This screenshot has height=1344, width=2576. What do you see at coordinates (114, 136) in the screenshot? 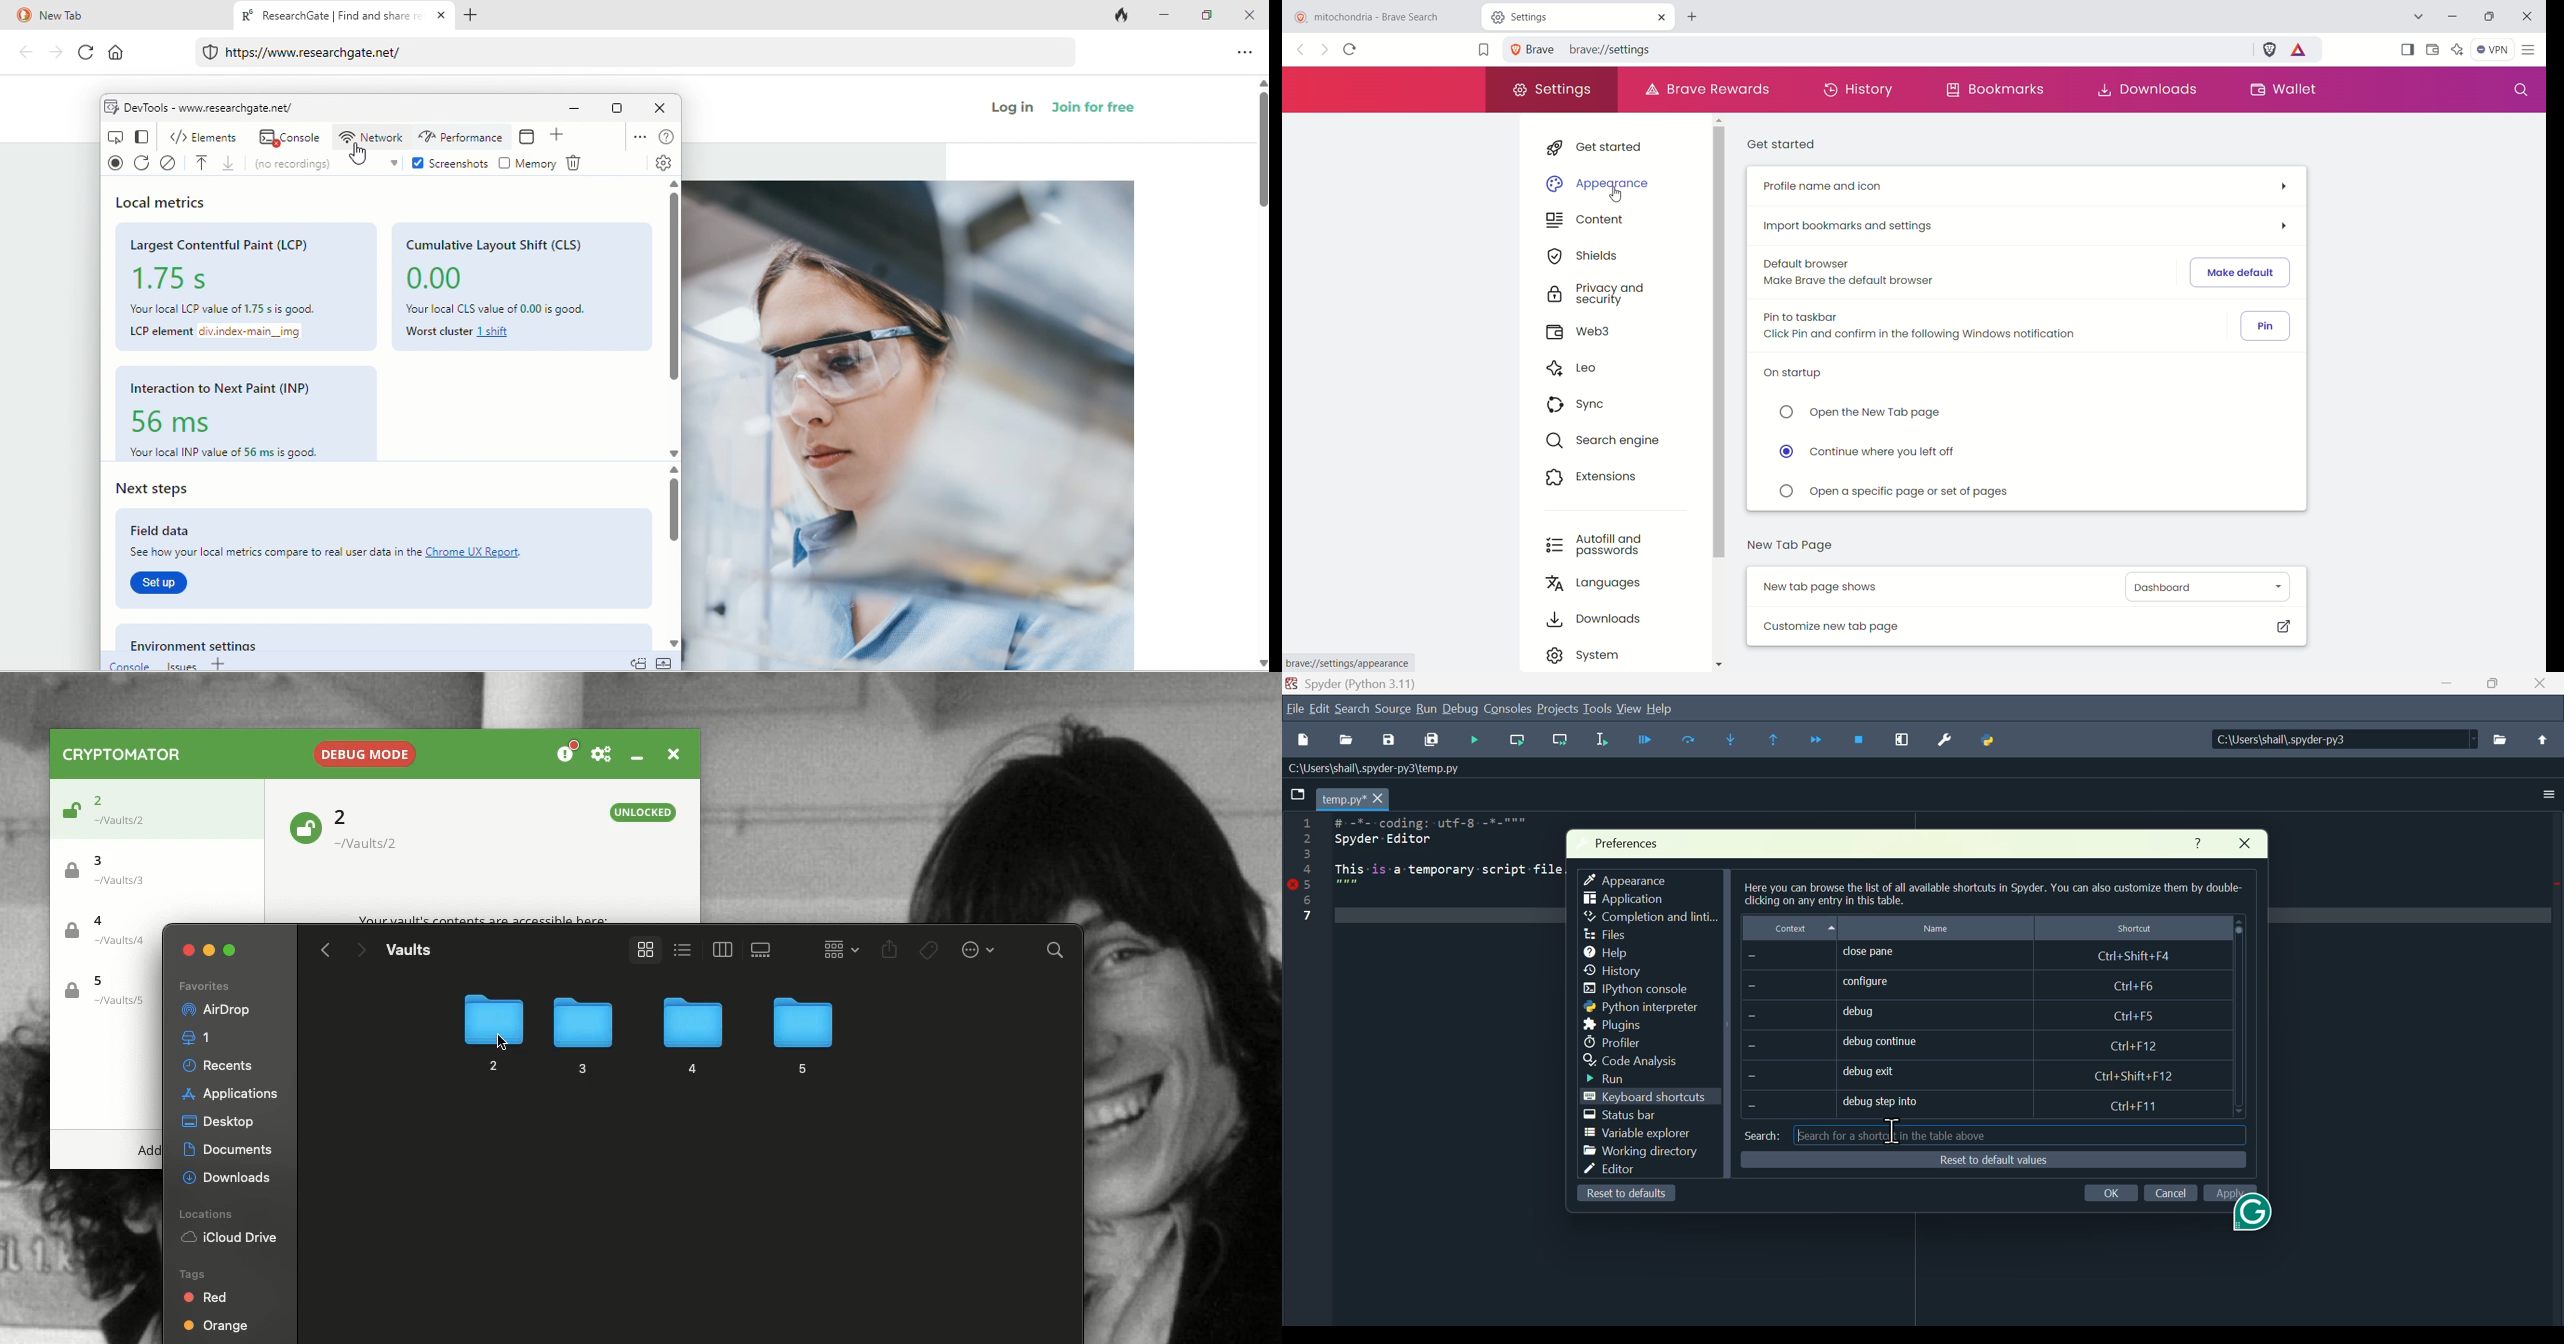
I see `inspect` at bounding box center [114, 136].